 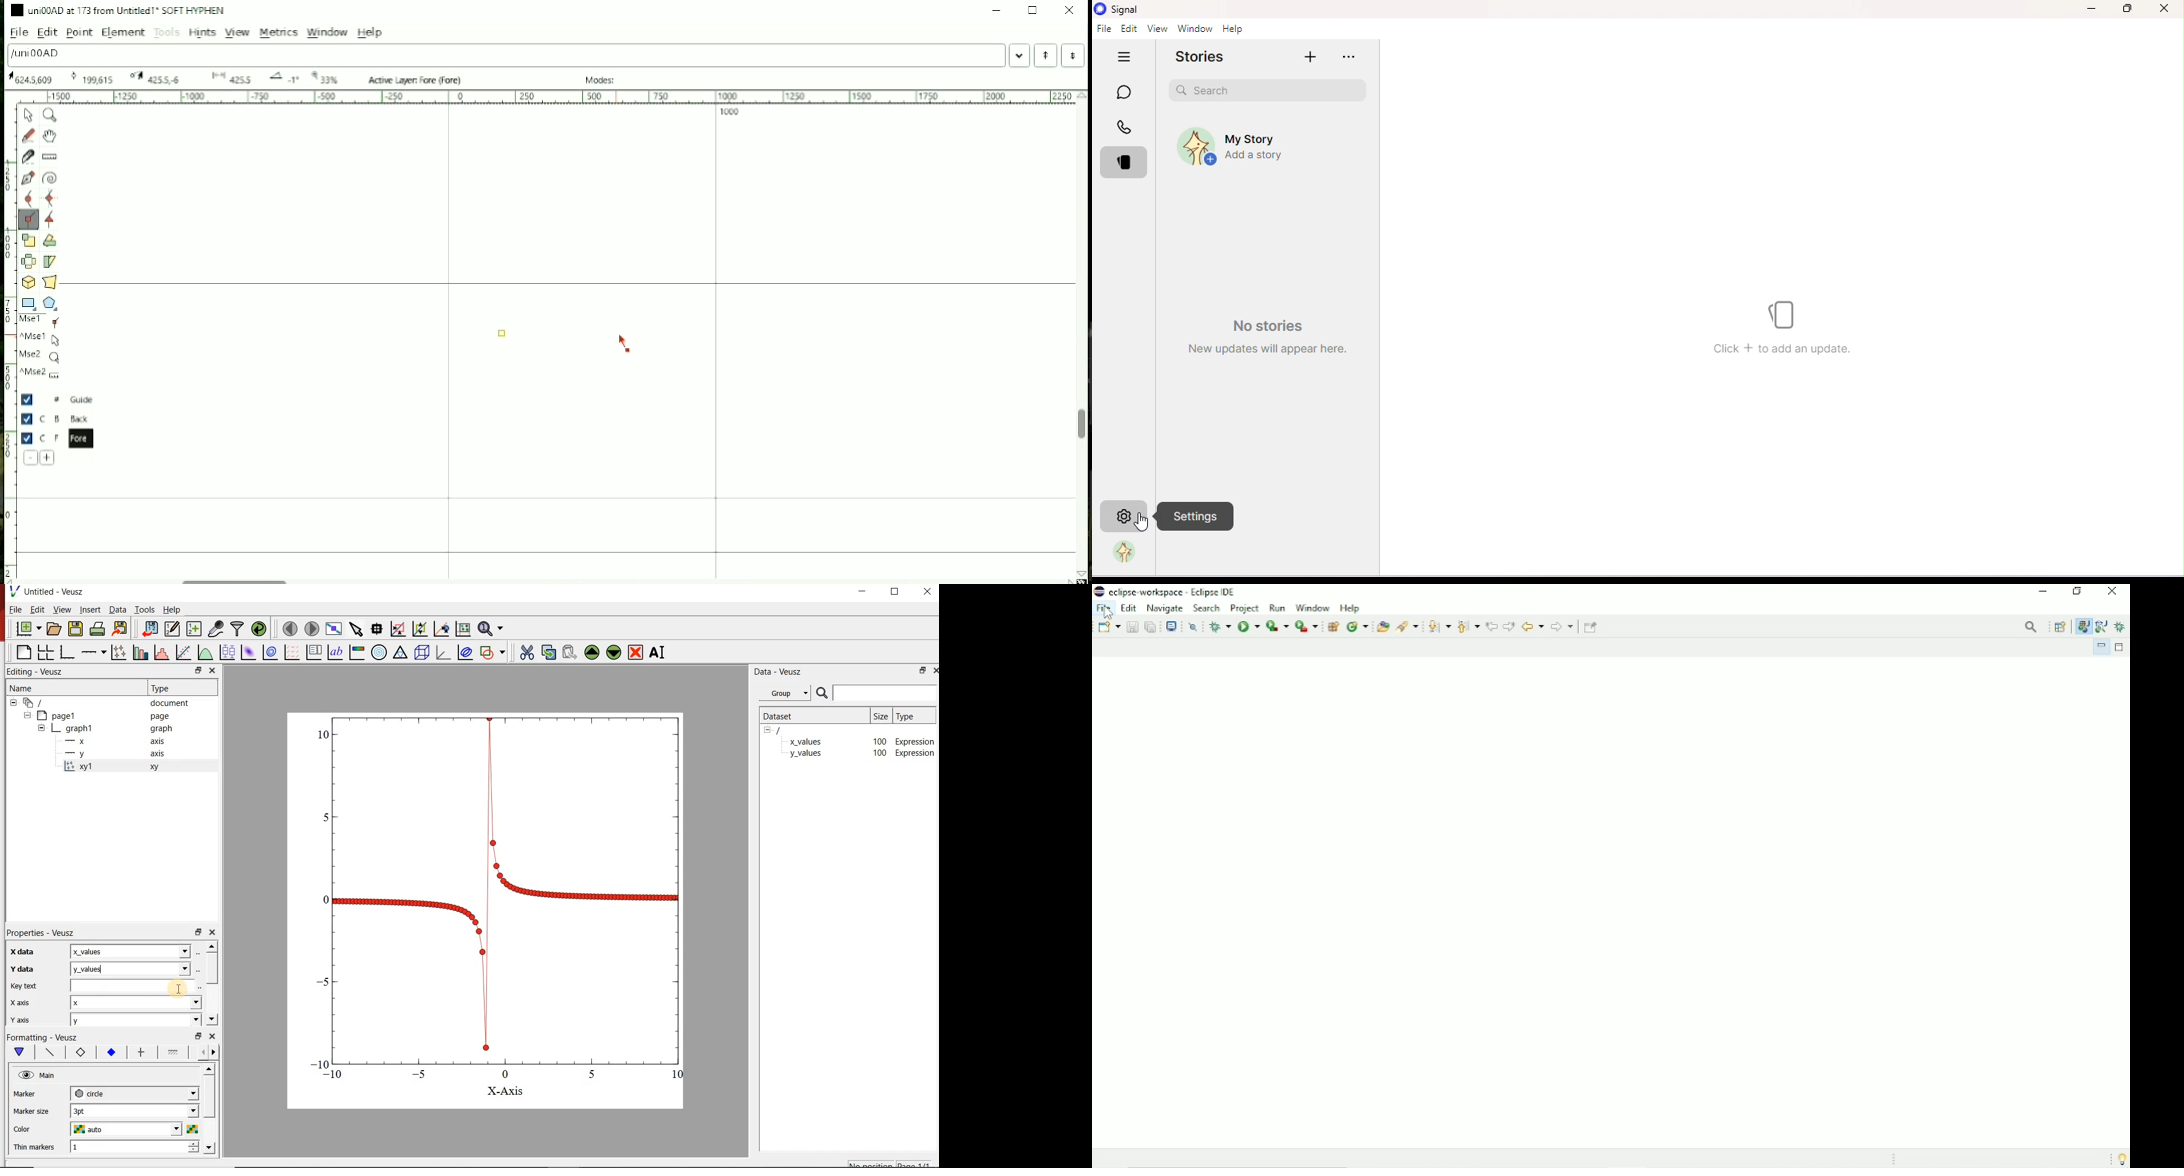 I want to click on restore down, so click(x=199, y=1035).